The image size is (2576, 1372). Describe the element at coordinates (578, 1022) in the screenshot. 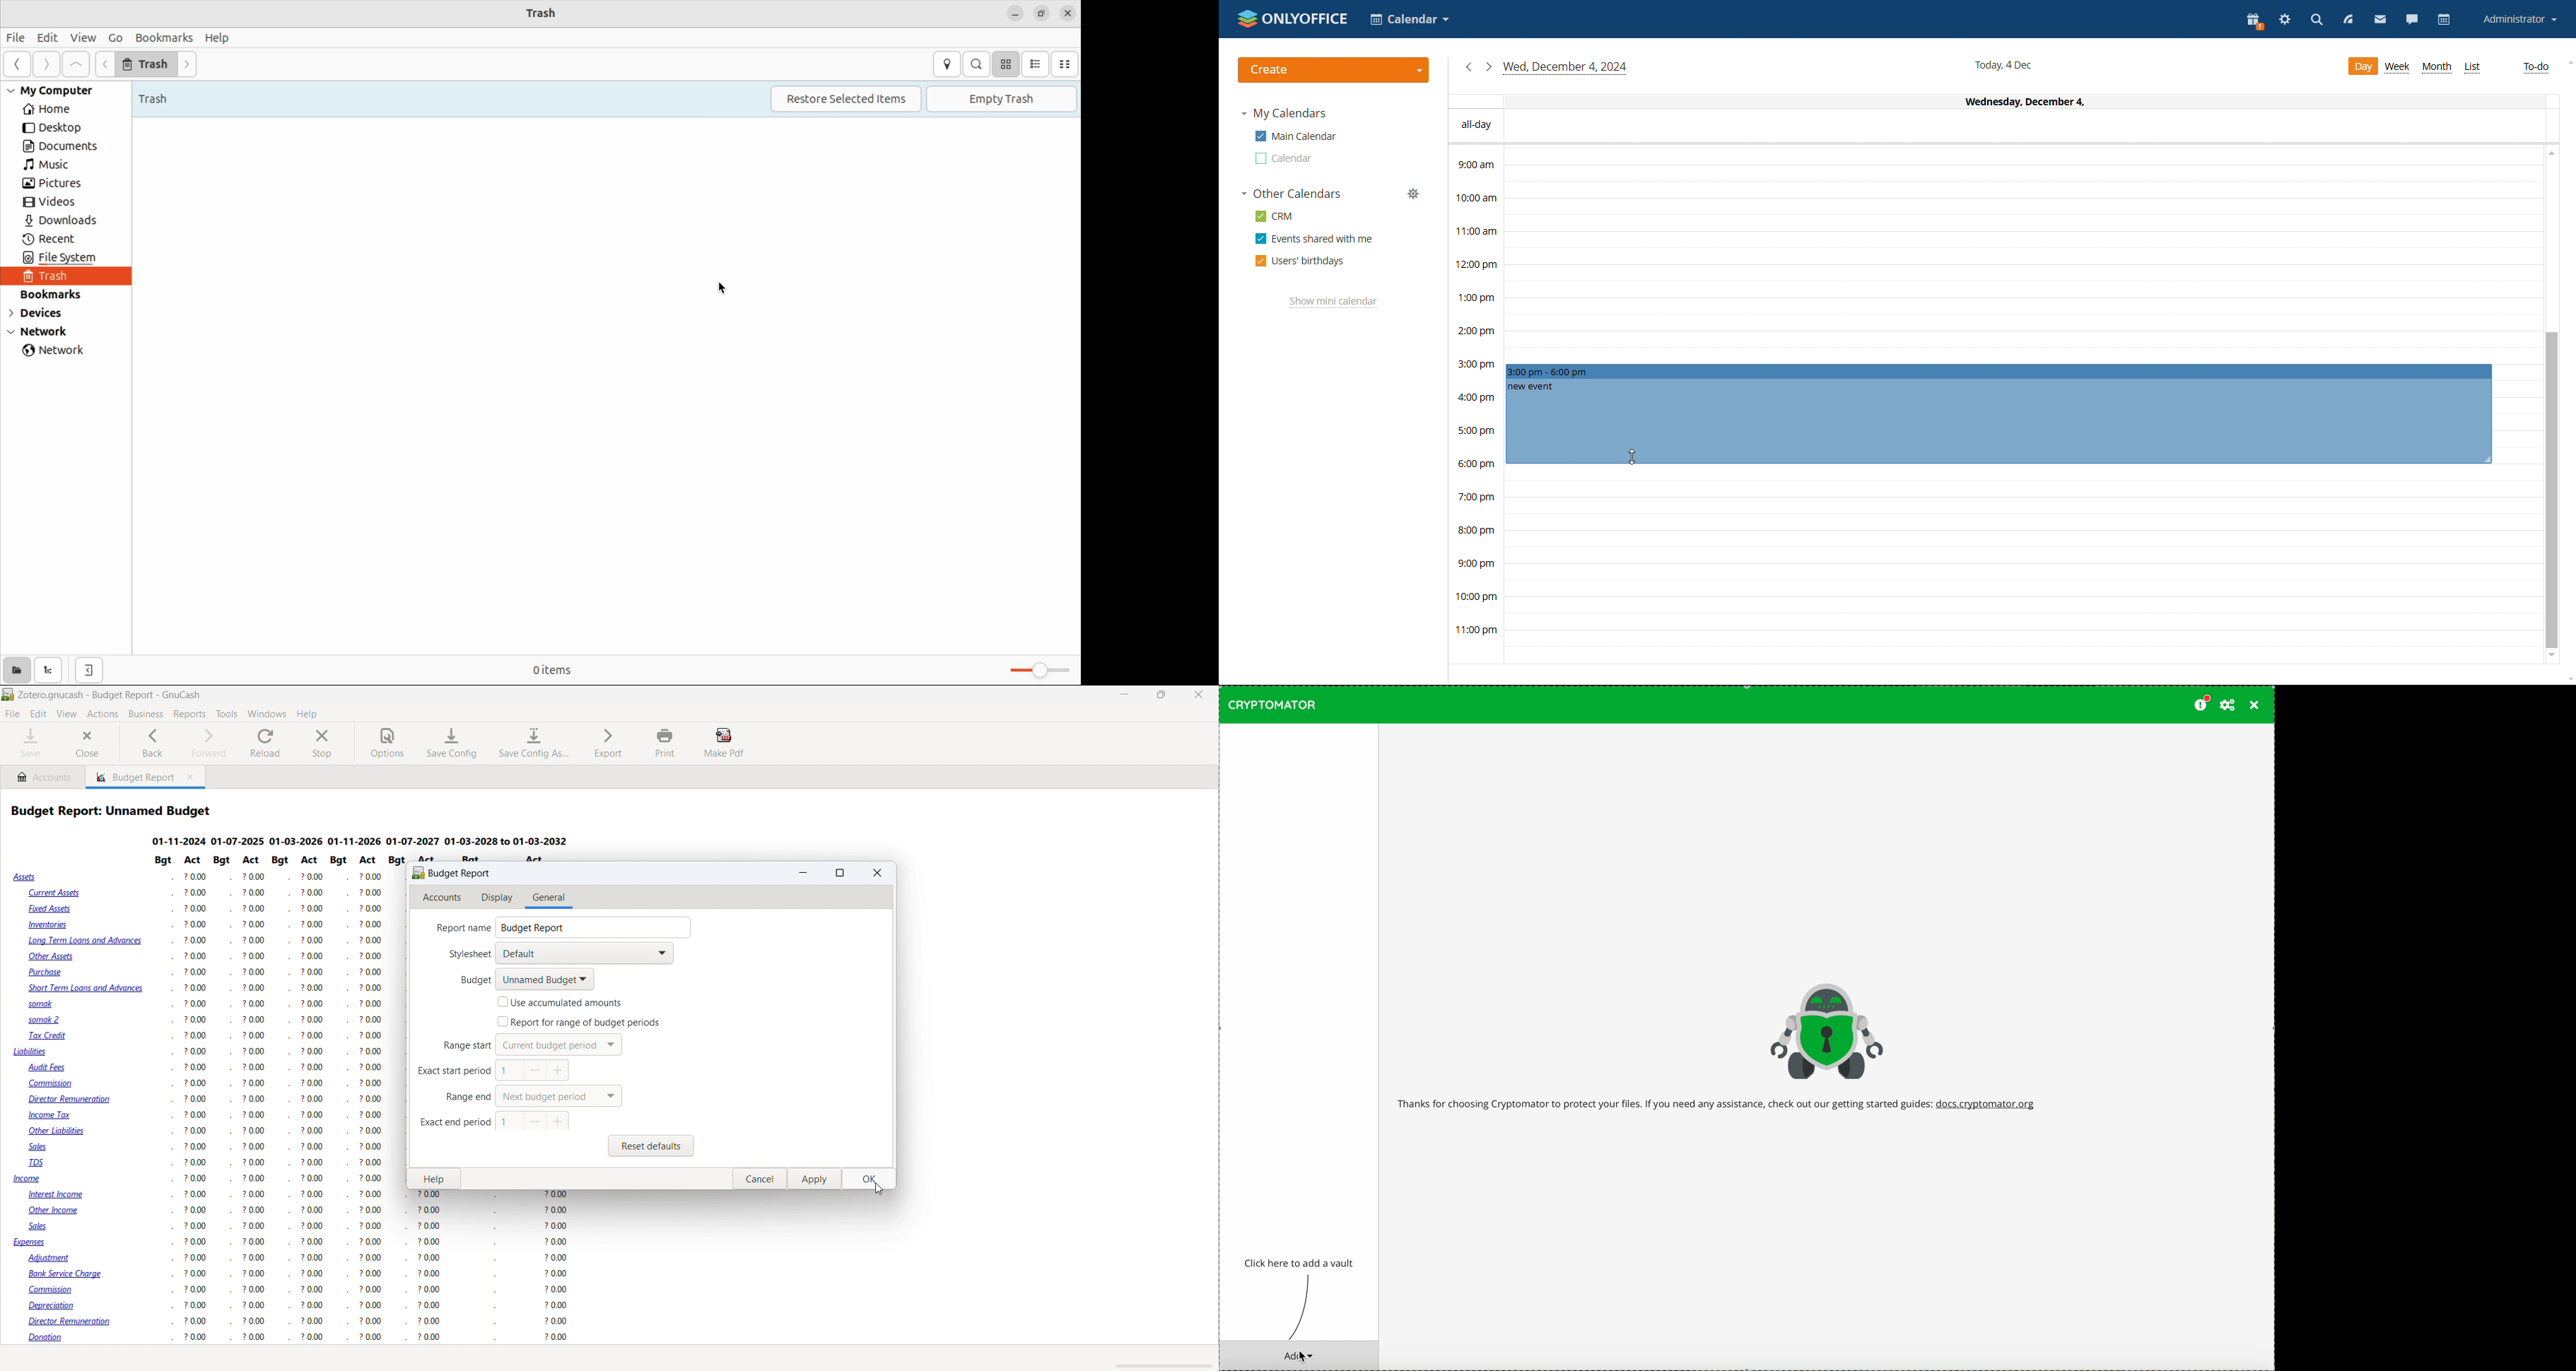

I see `set to default` at that location.